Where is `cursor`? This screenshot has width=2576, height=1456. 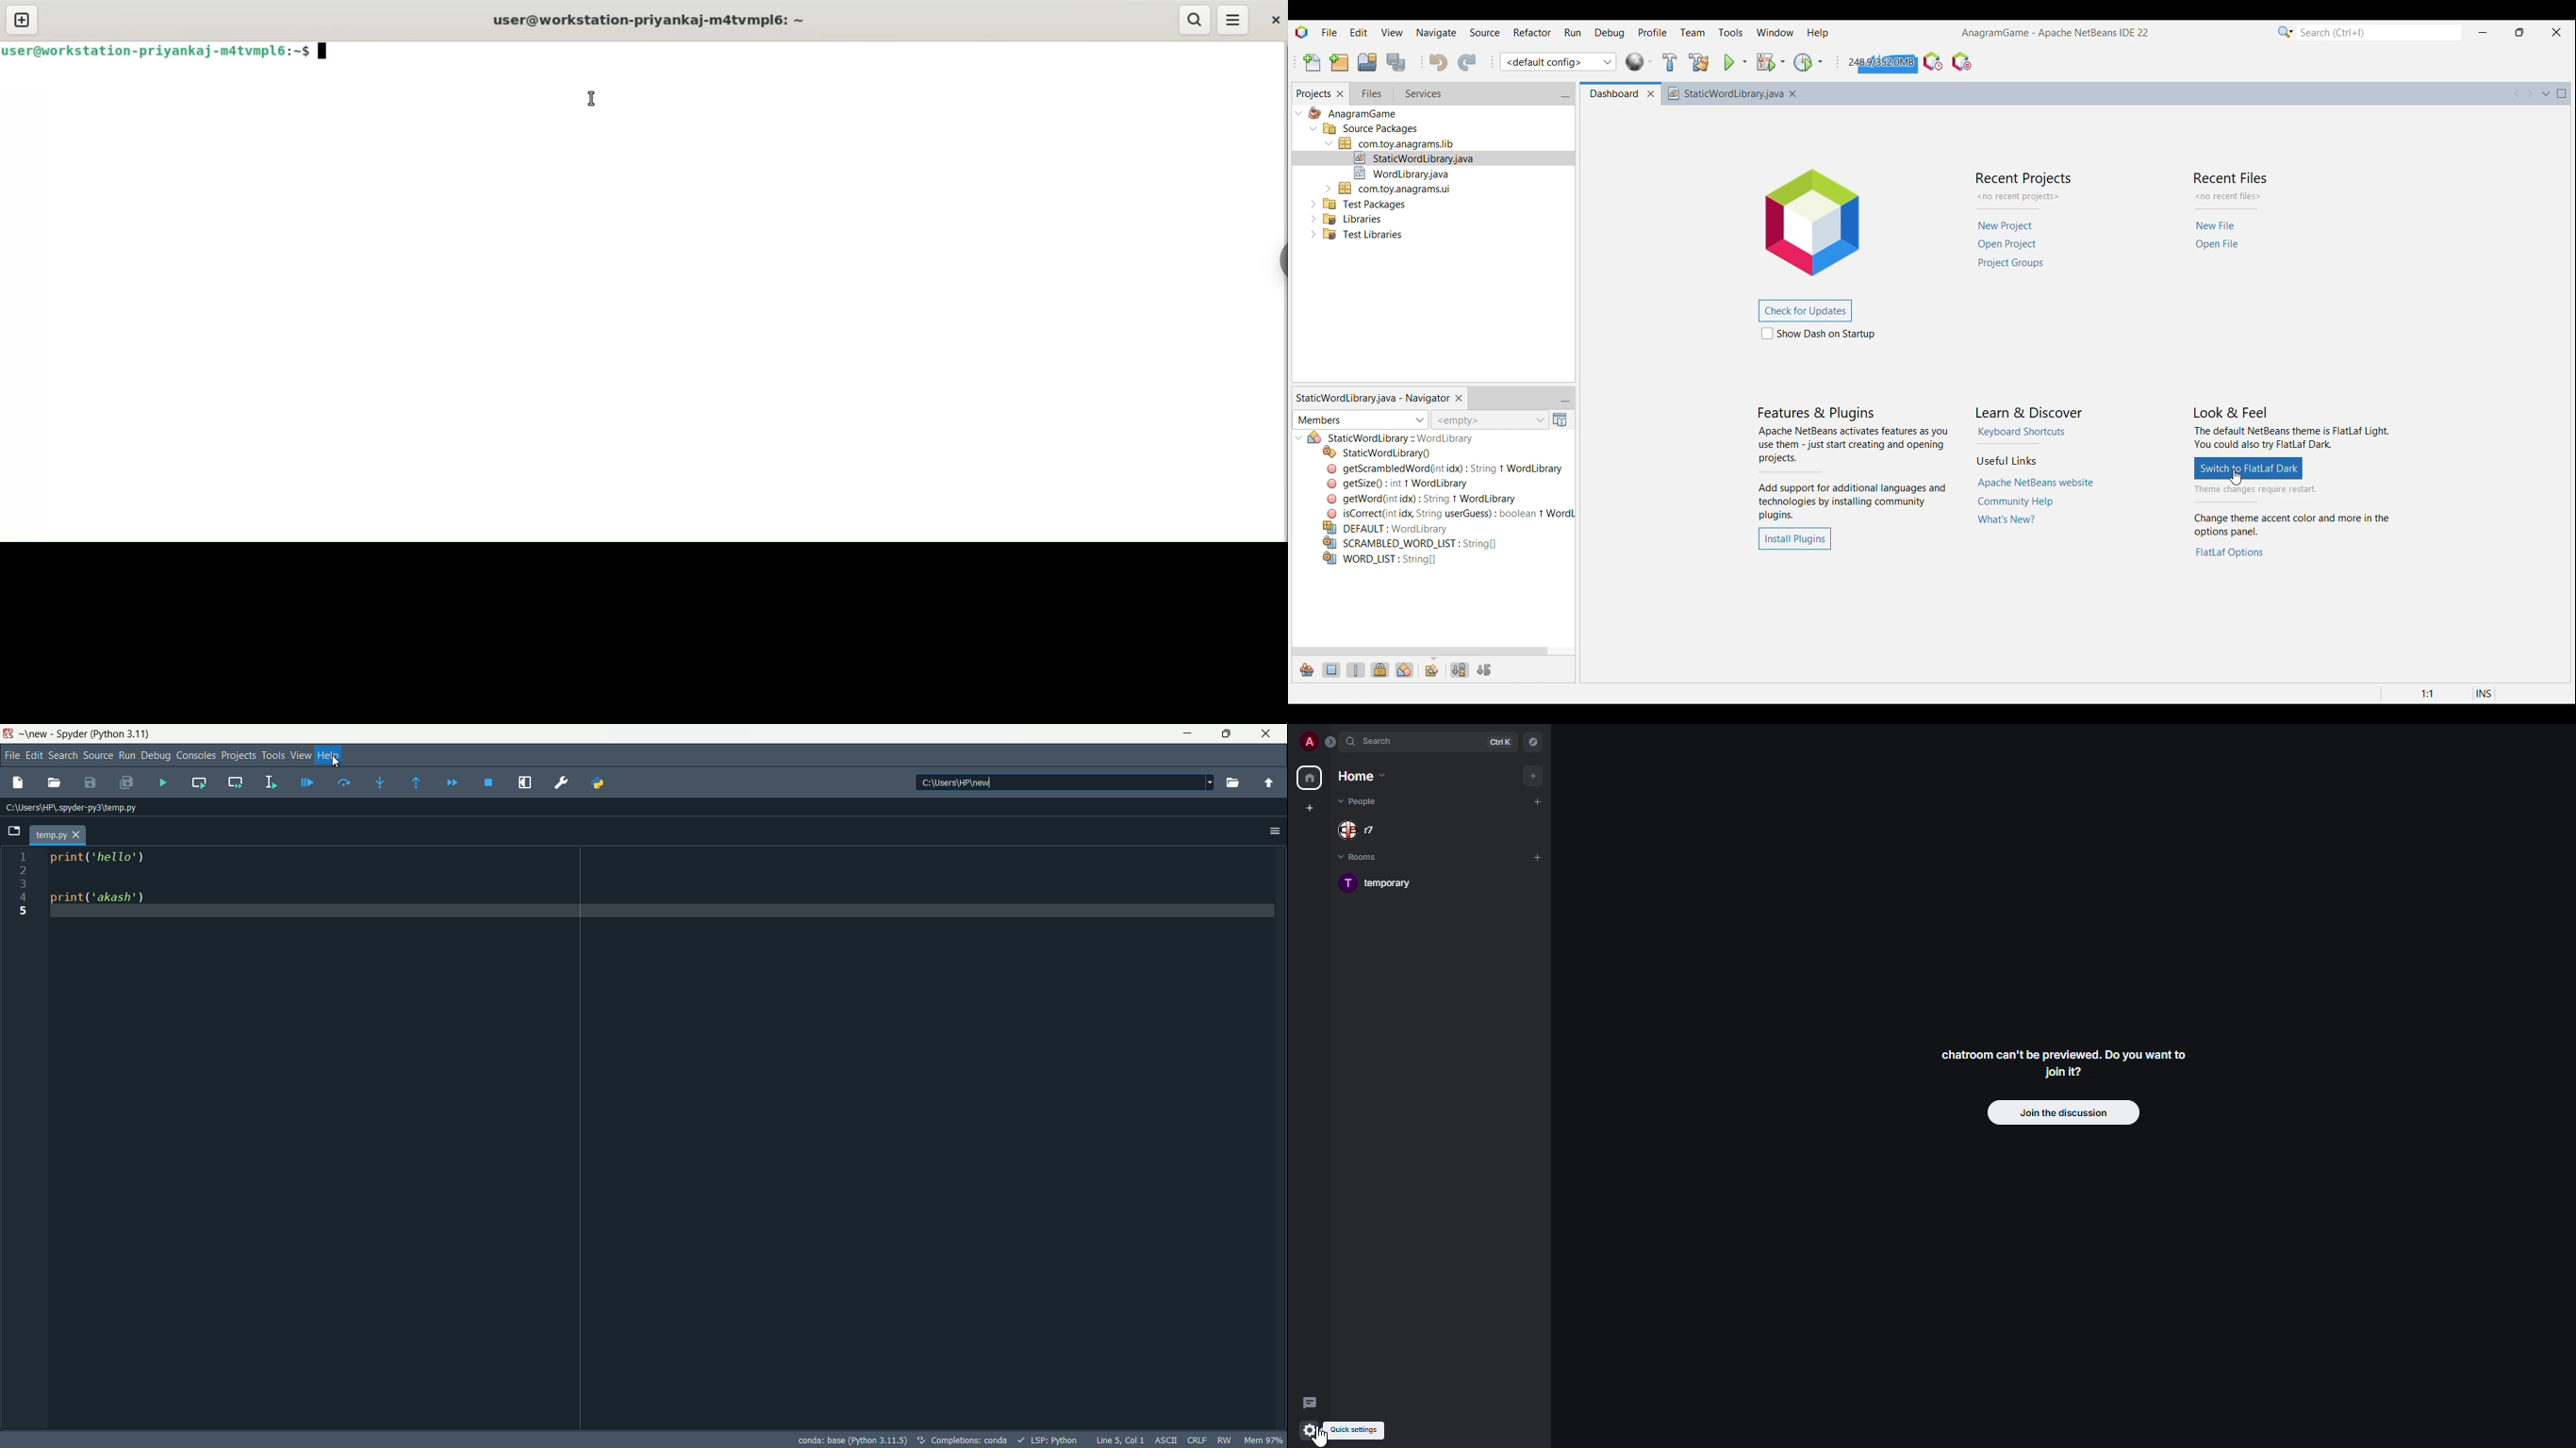
cursor is located at coordinates (1324, 1436).